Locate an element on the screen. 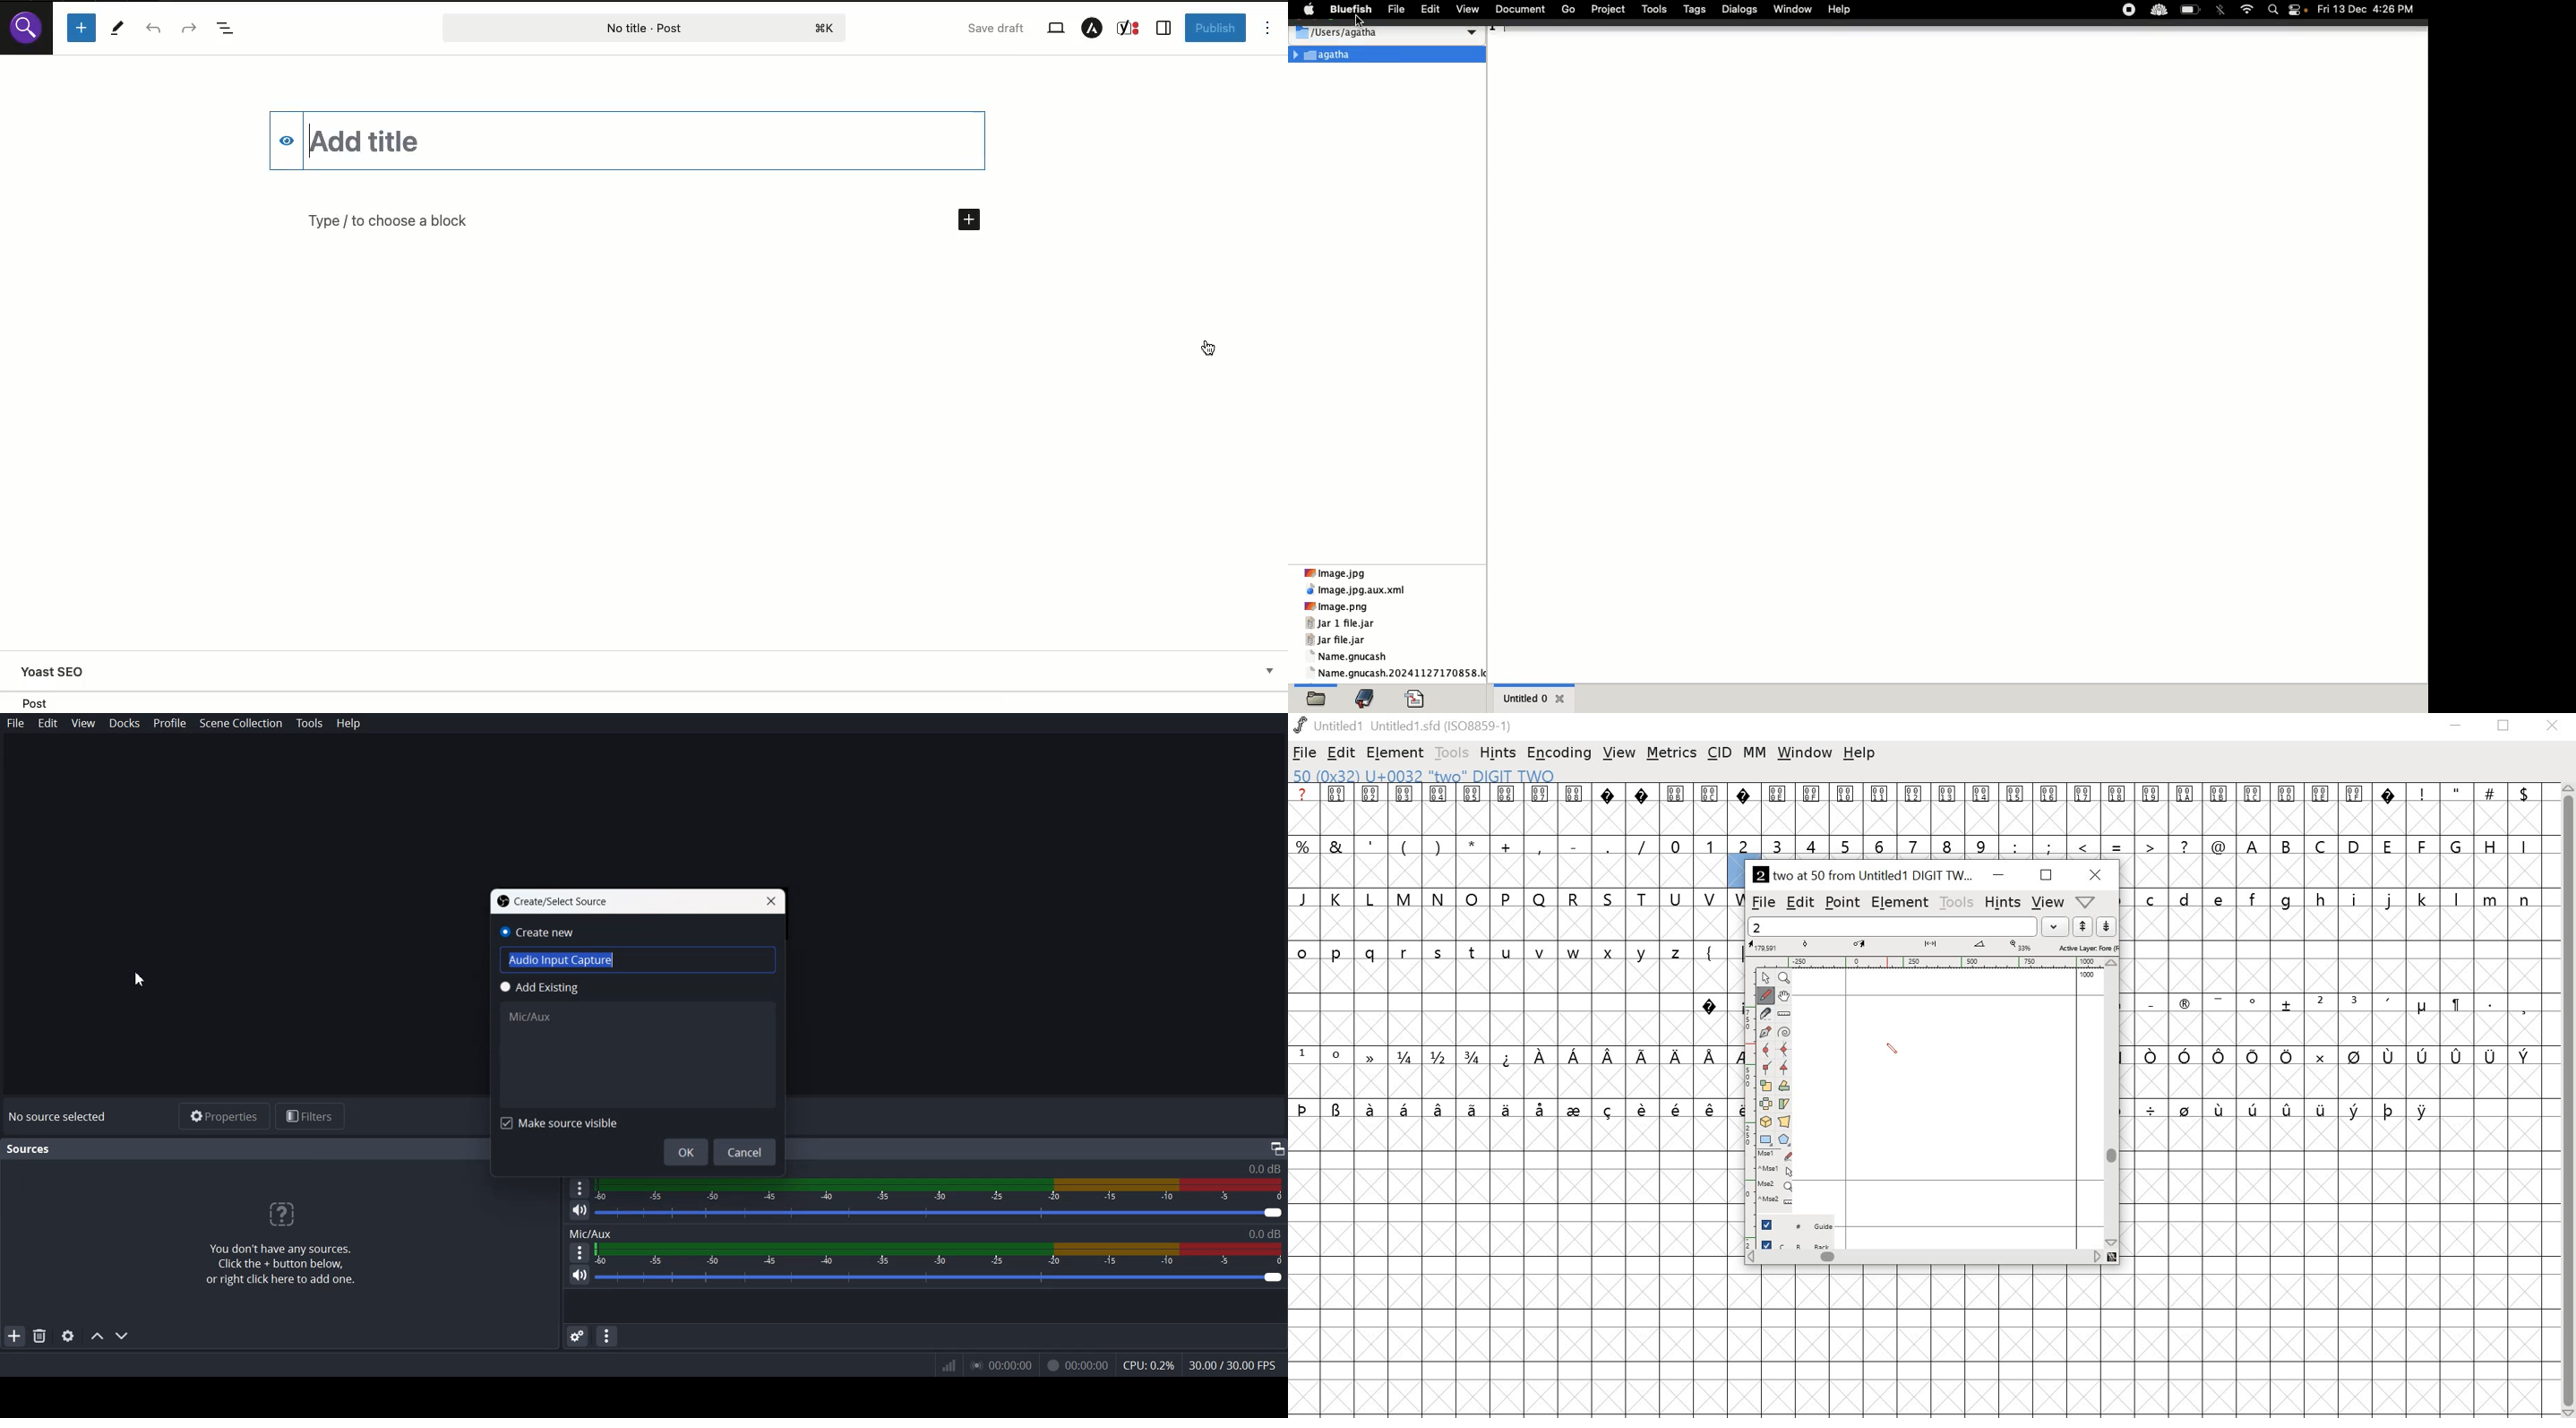 The image size is (2576, 1428). 30.00/300 is located at coordinates (1237, 1366).